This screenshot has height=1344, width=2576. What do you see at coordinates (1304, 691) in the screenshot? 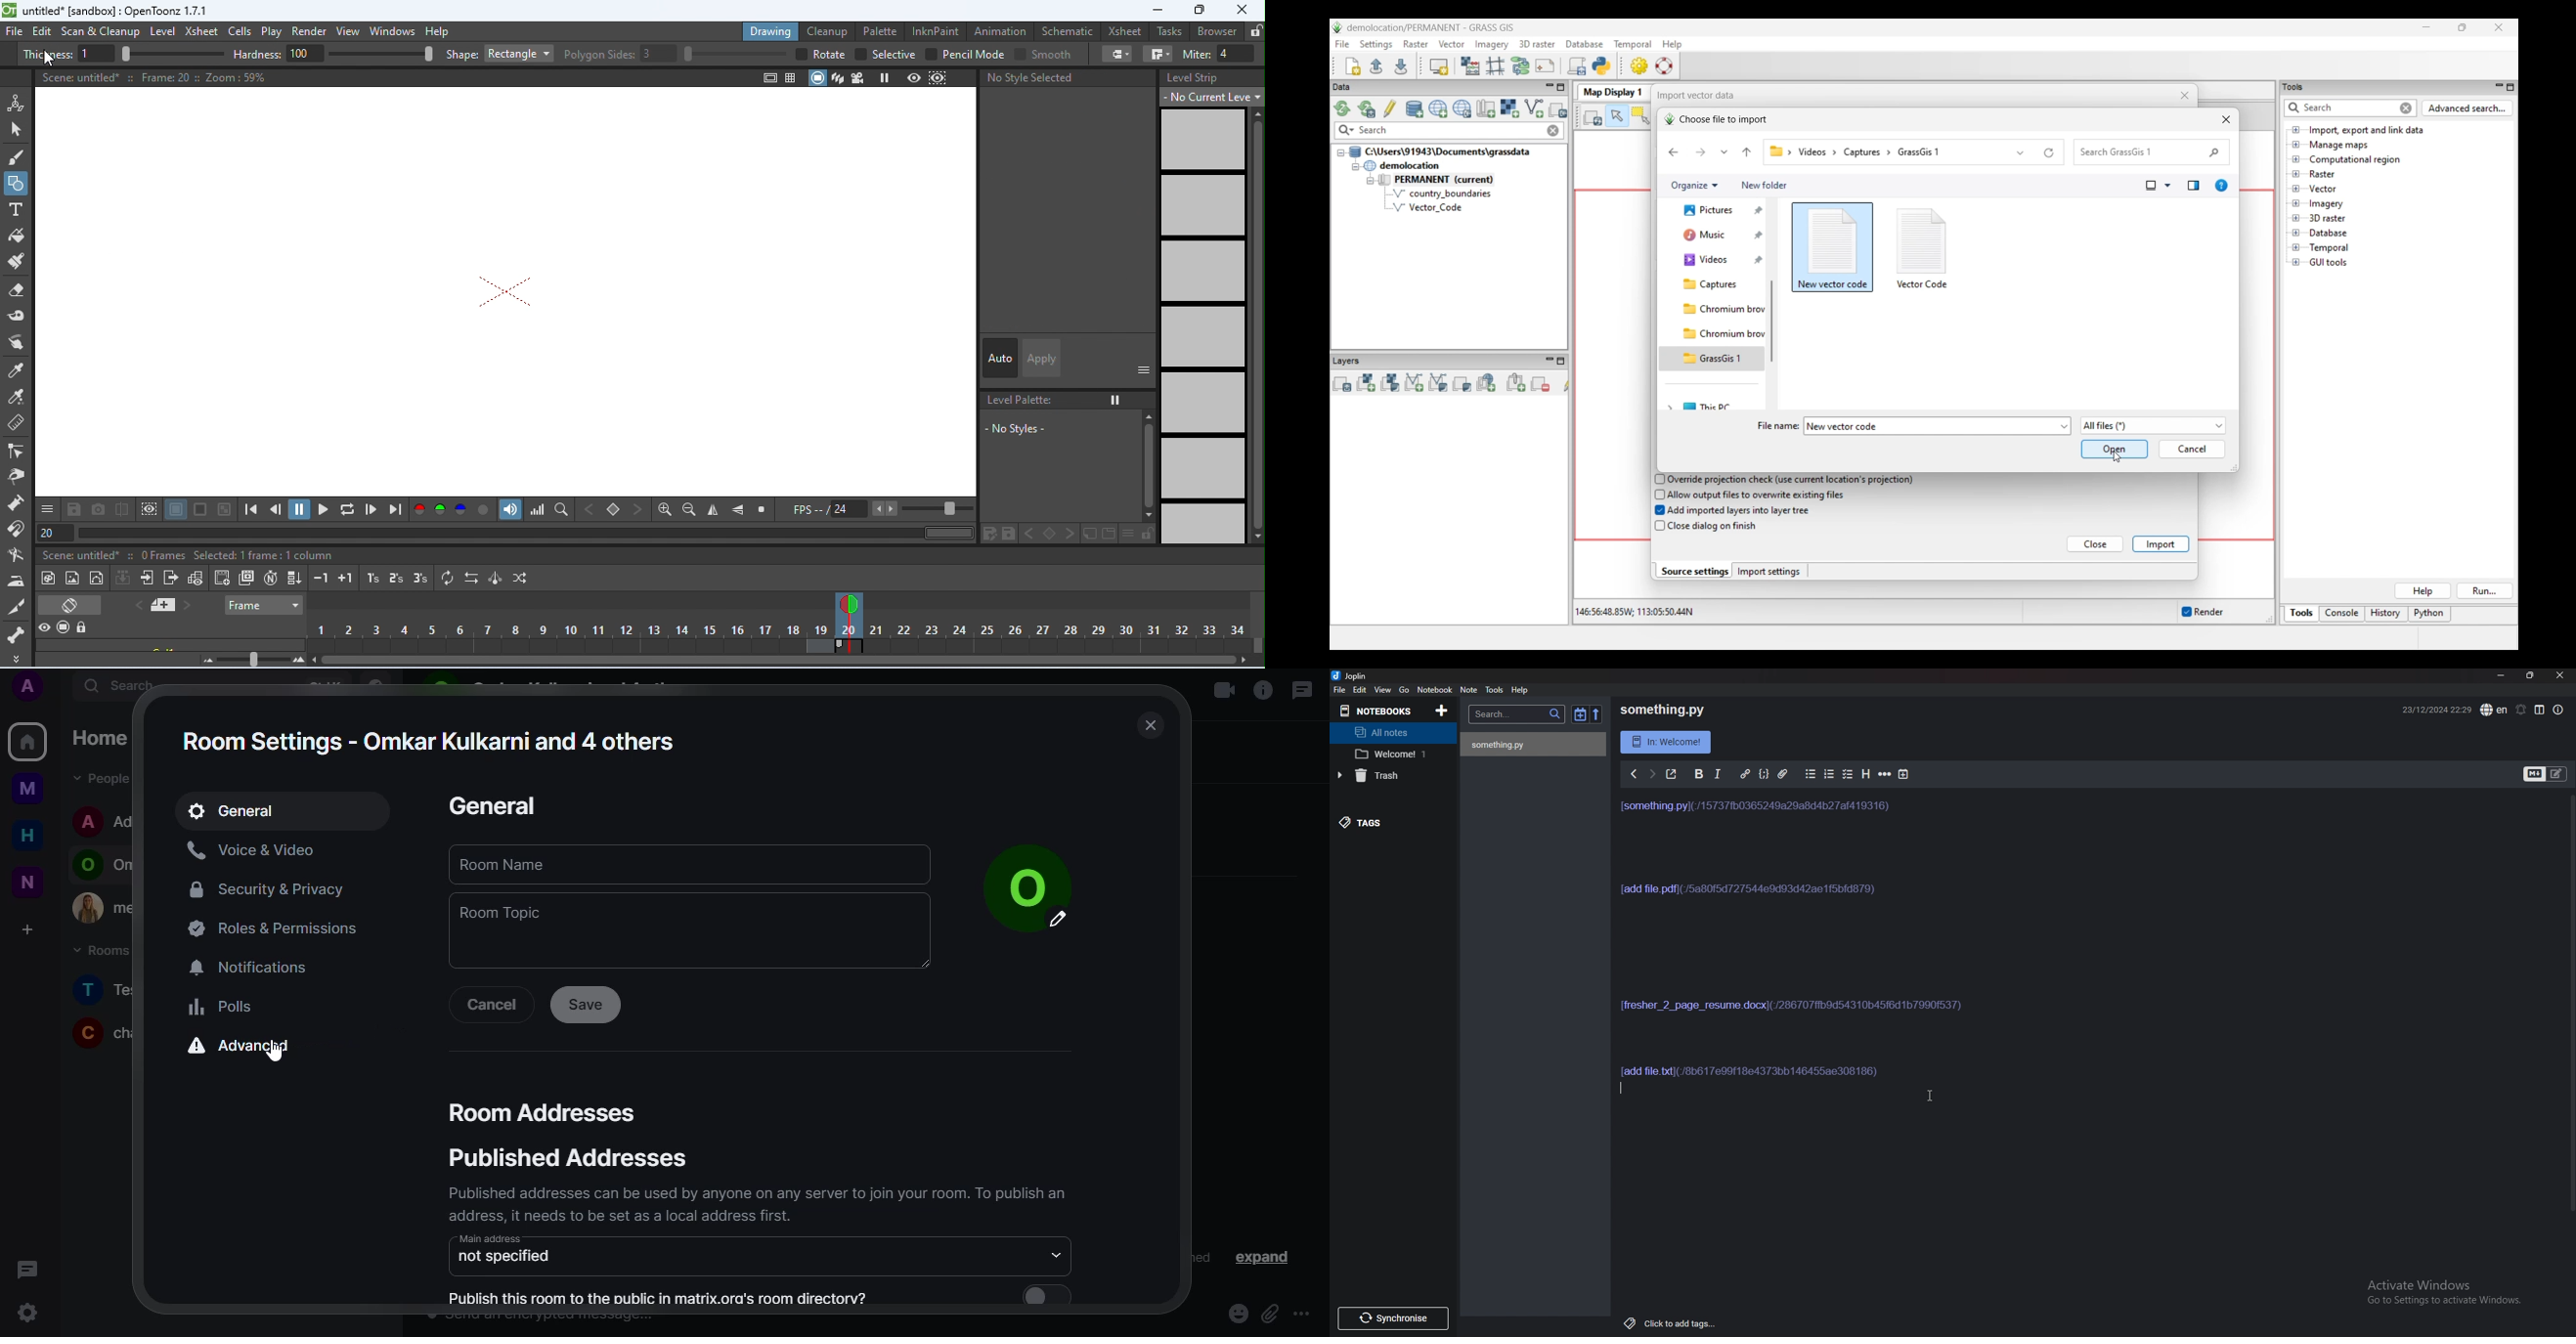
I see `threads` at bounding box center [1304, 691].